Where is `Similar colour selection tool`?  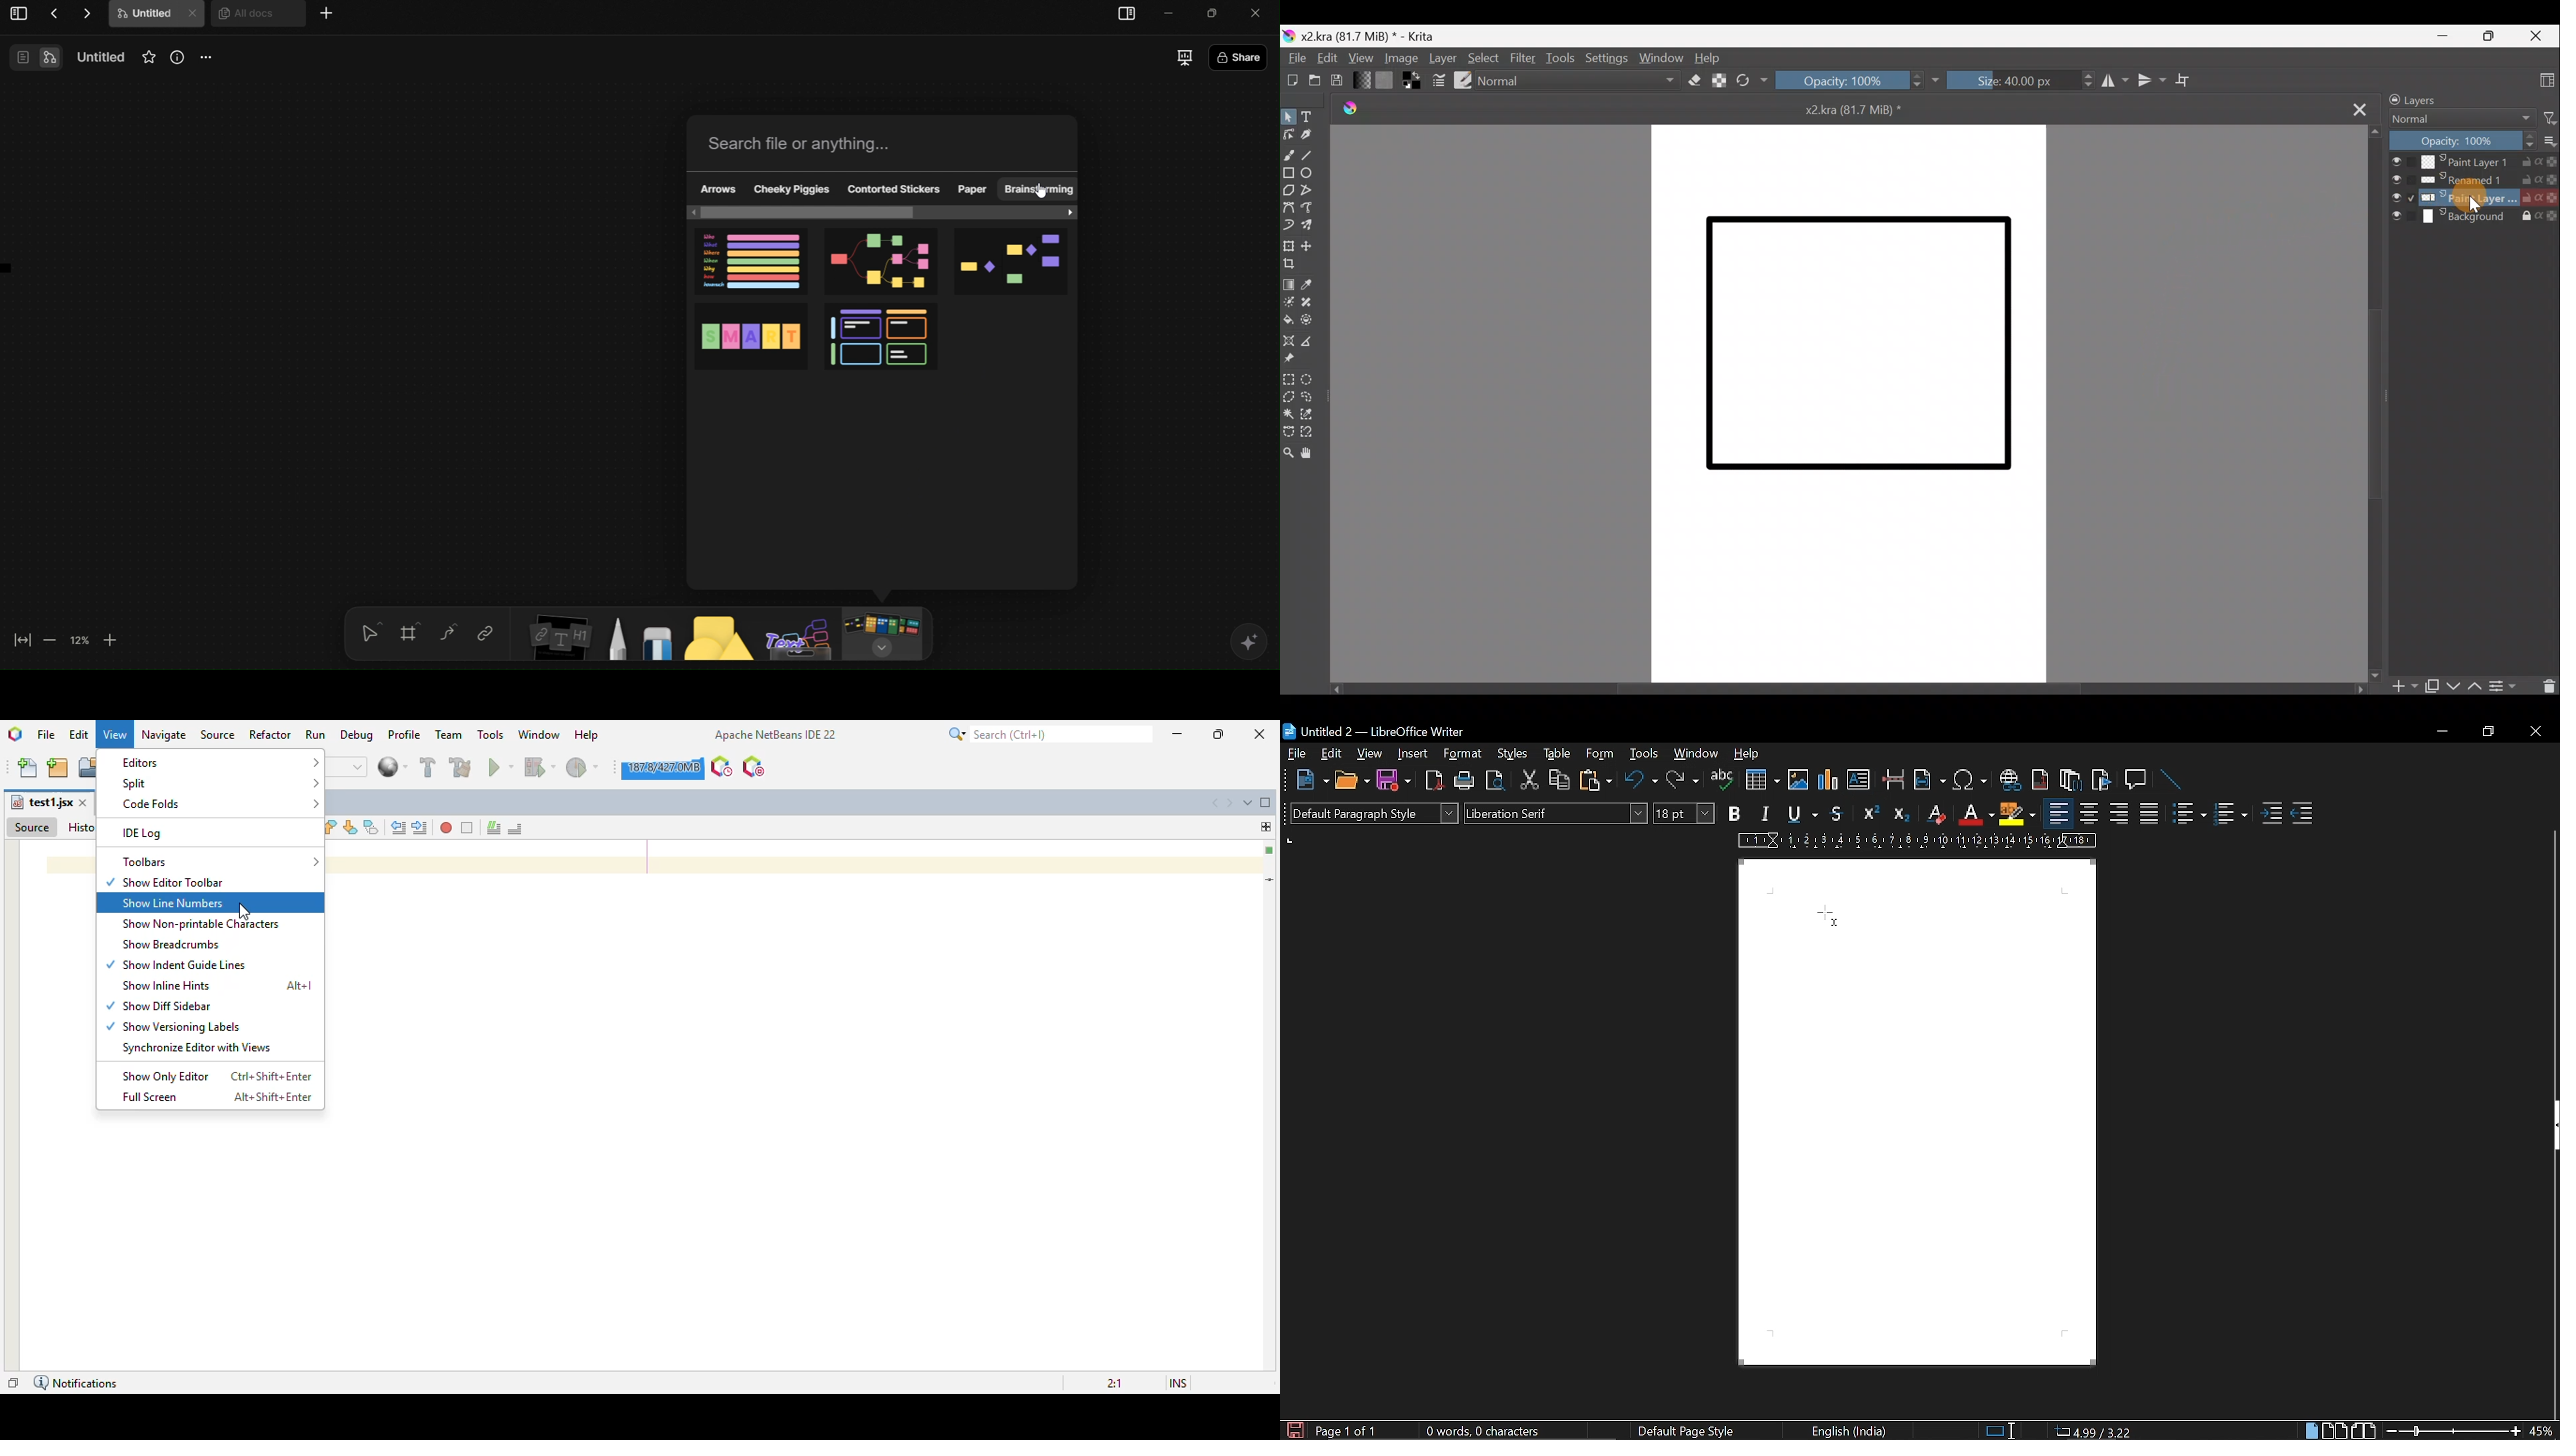 Similar colour selection tool is located at coordinates (1309, 415).